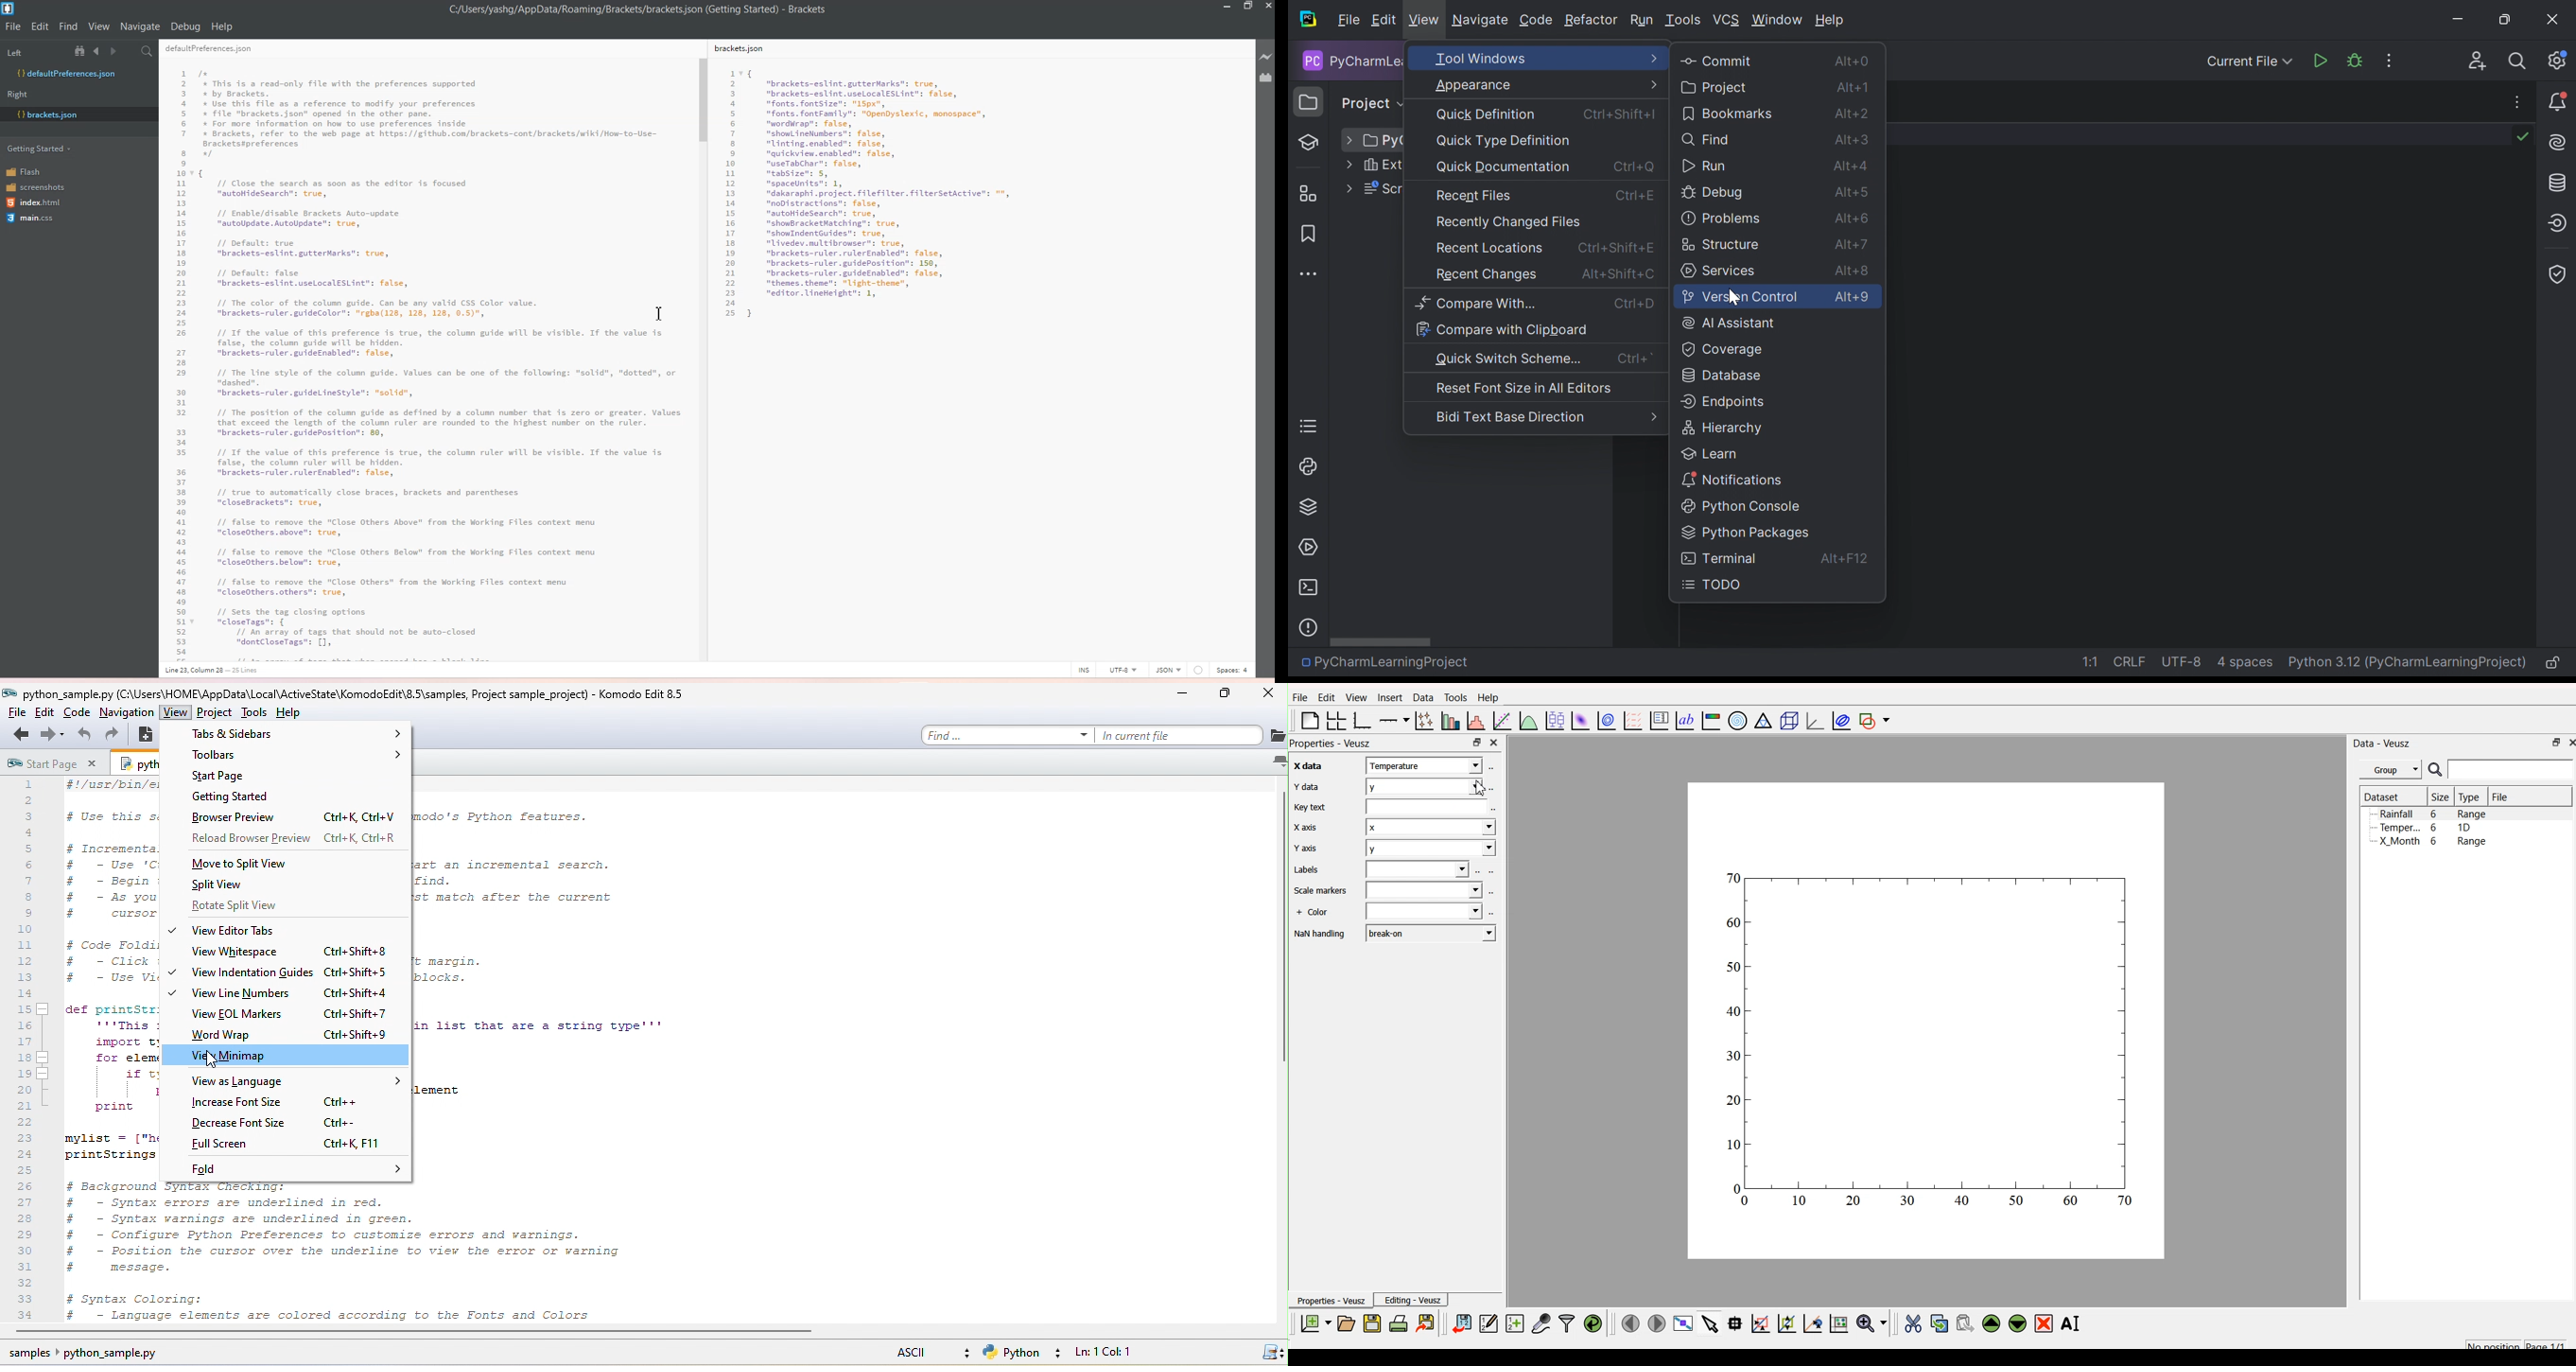  What do you see at coordinates (1991, 1324) in the screenshot?
I see `move up the widget` at bounding box center [1991, 1324].